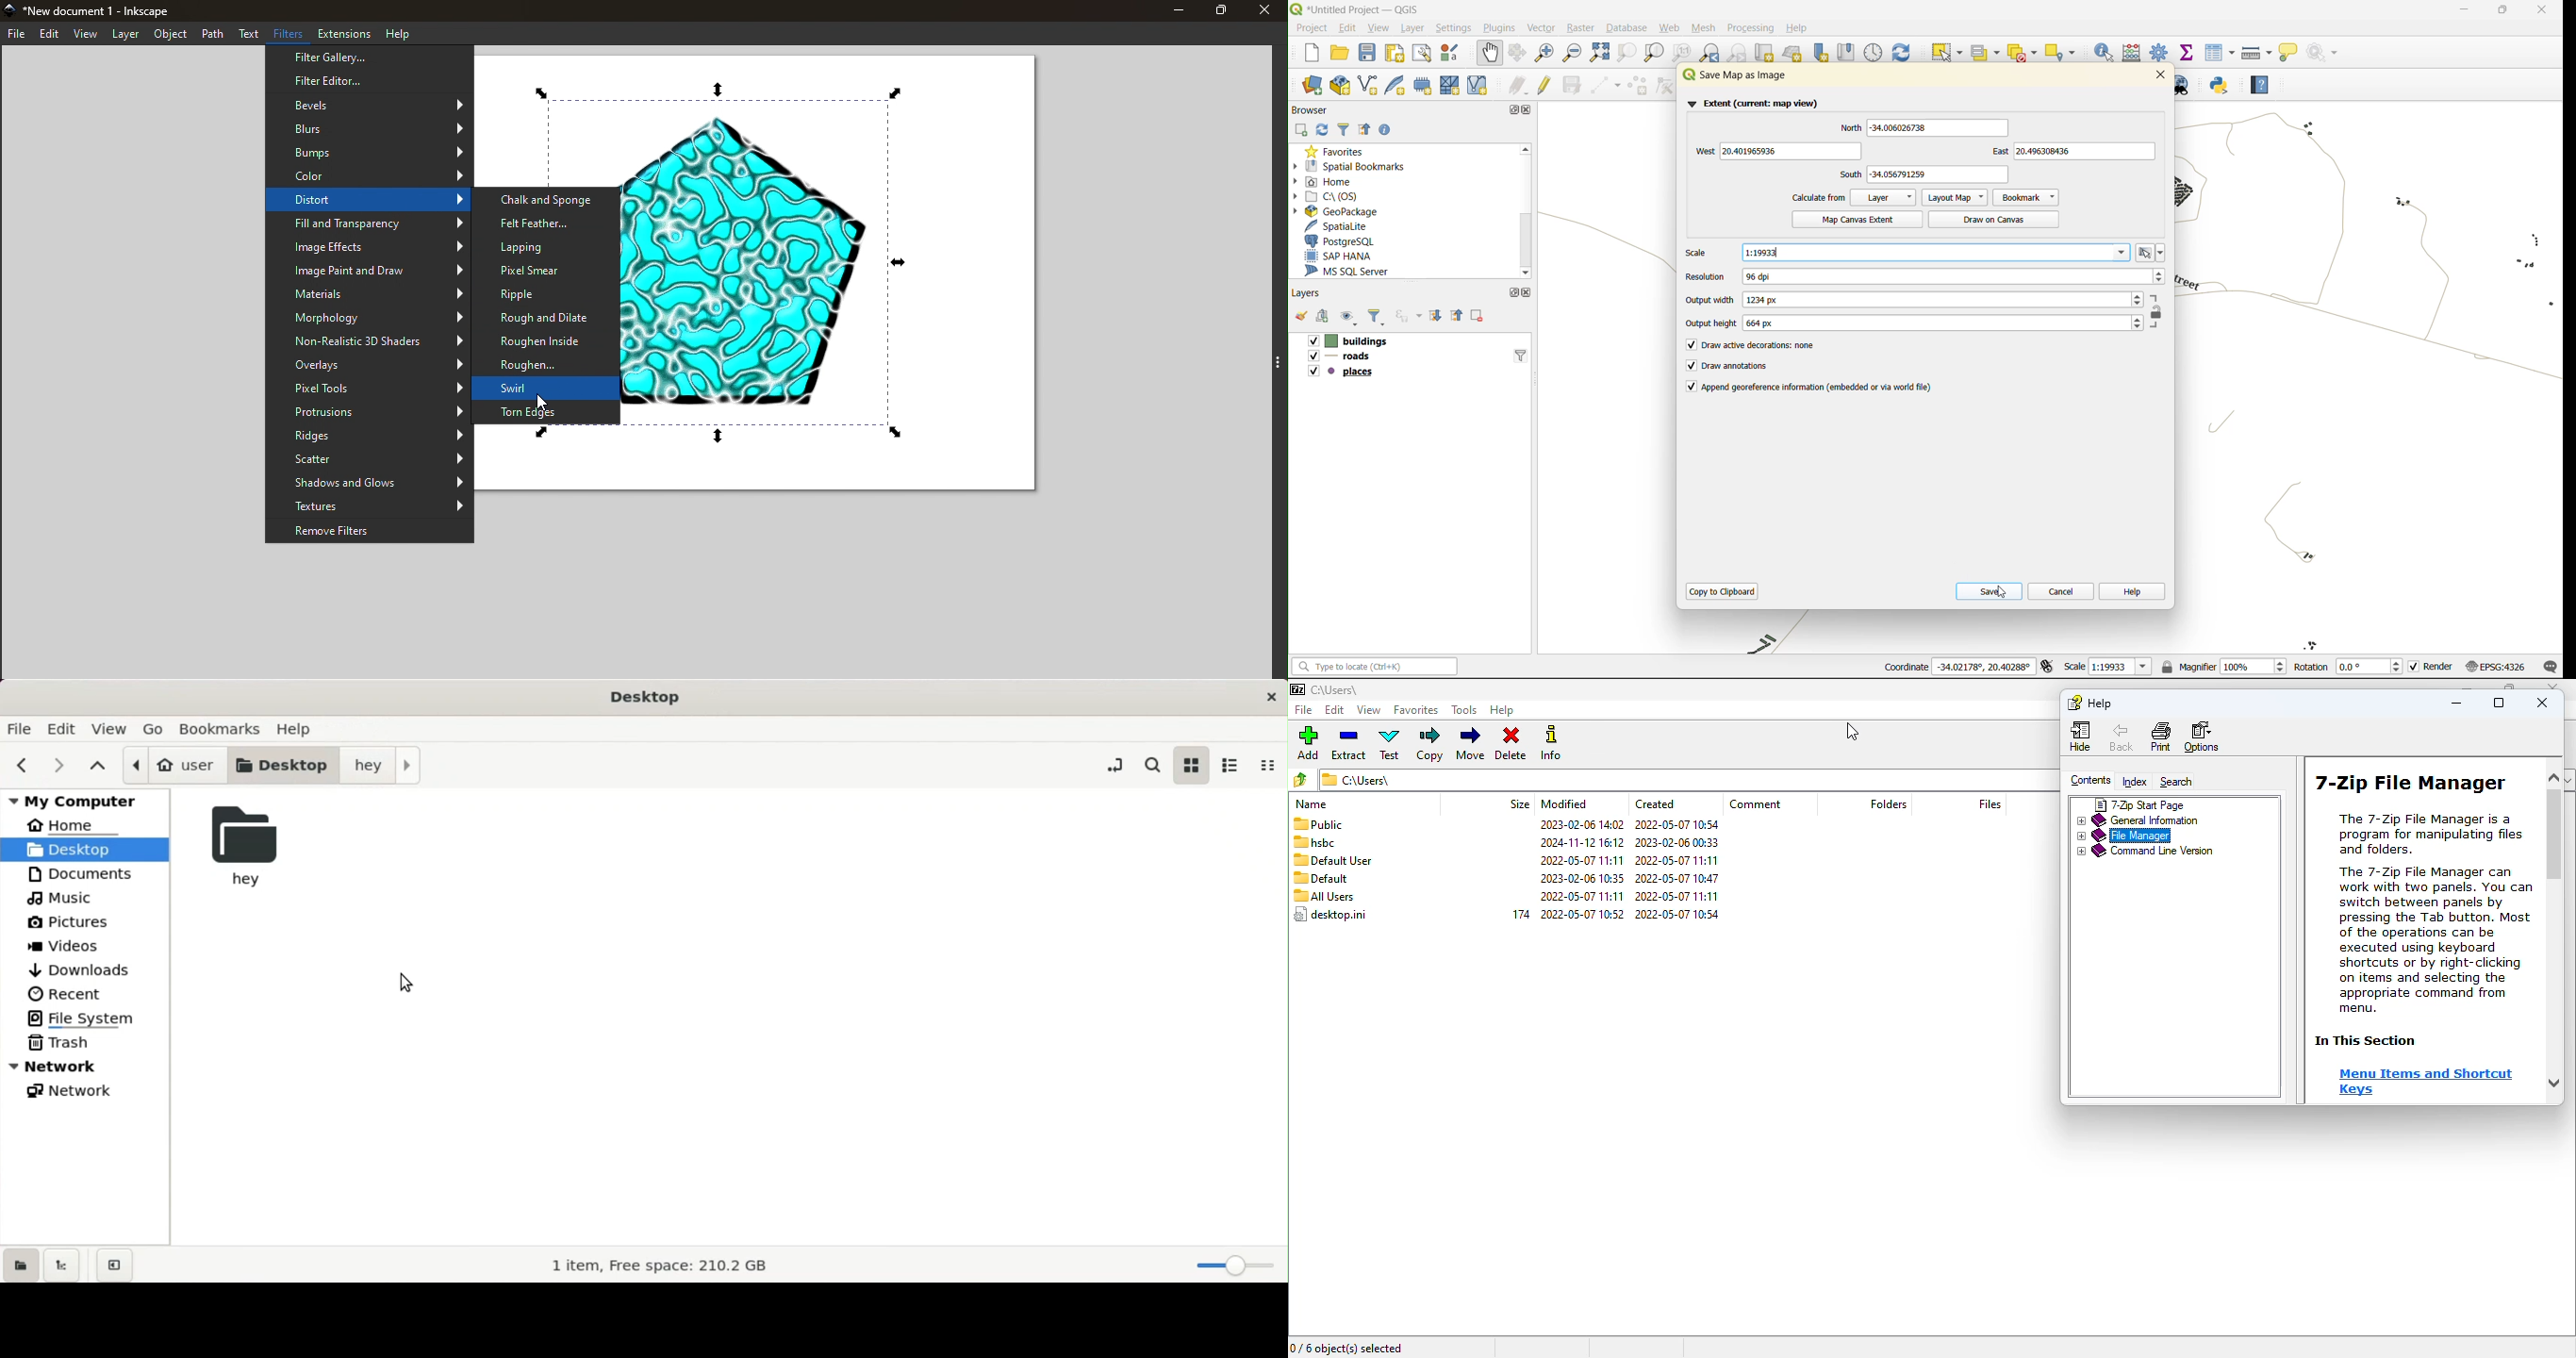 The image size is (2576, 1372). I want to click on ms sql server, so click(1351, 270).